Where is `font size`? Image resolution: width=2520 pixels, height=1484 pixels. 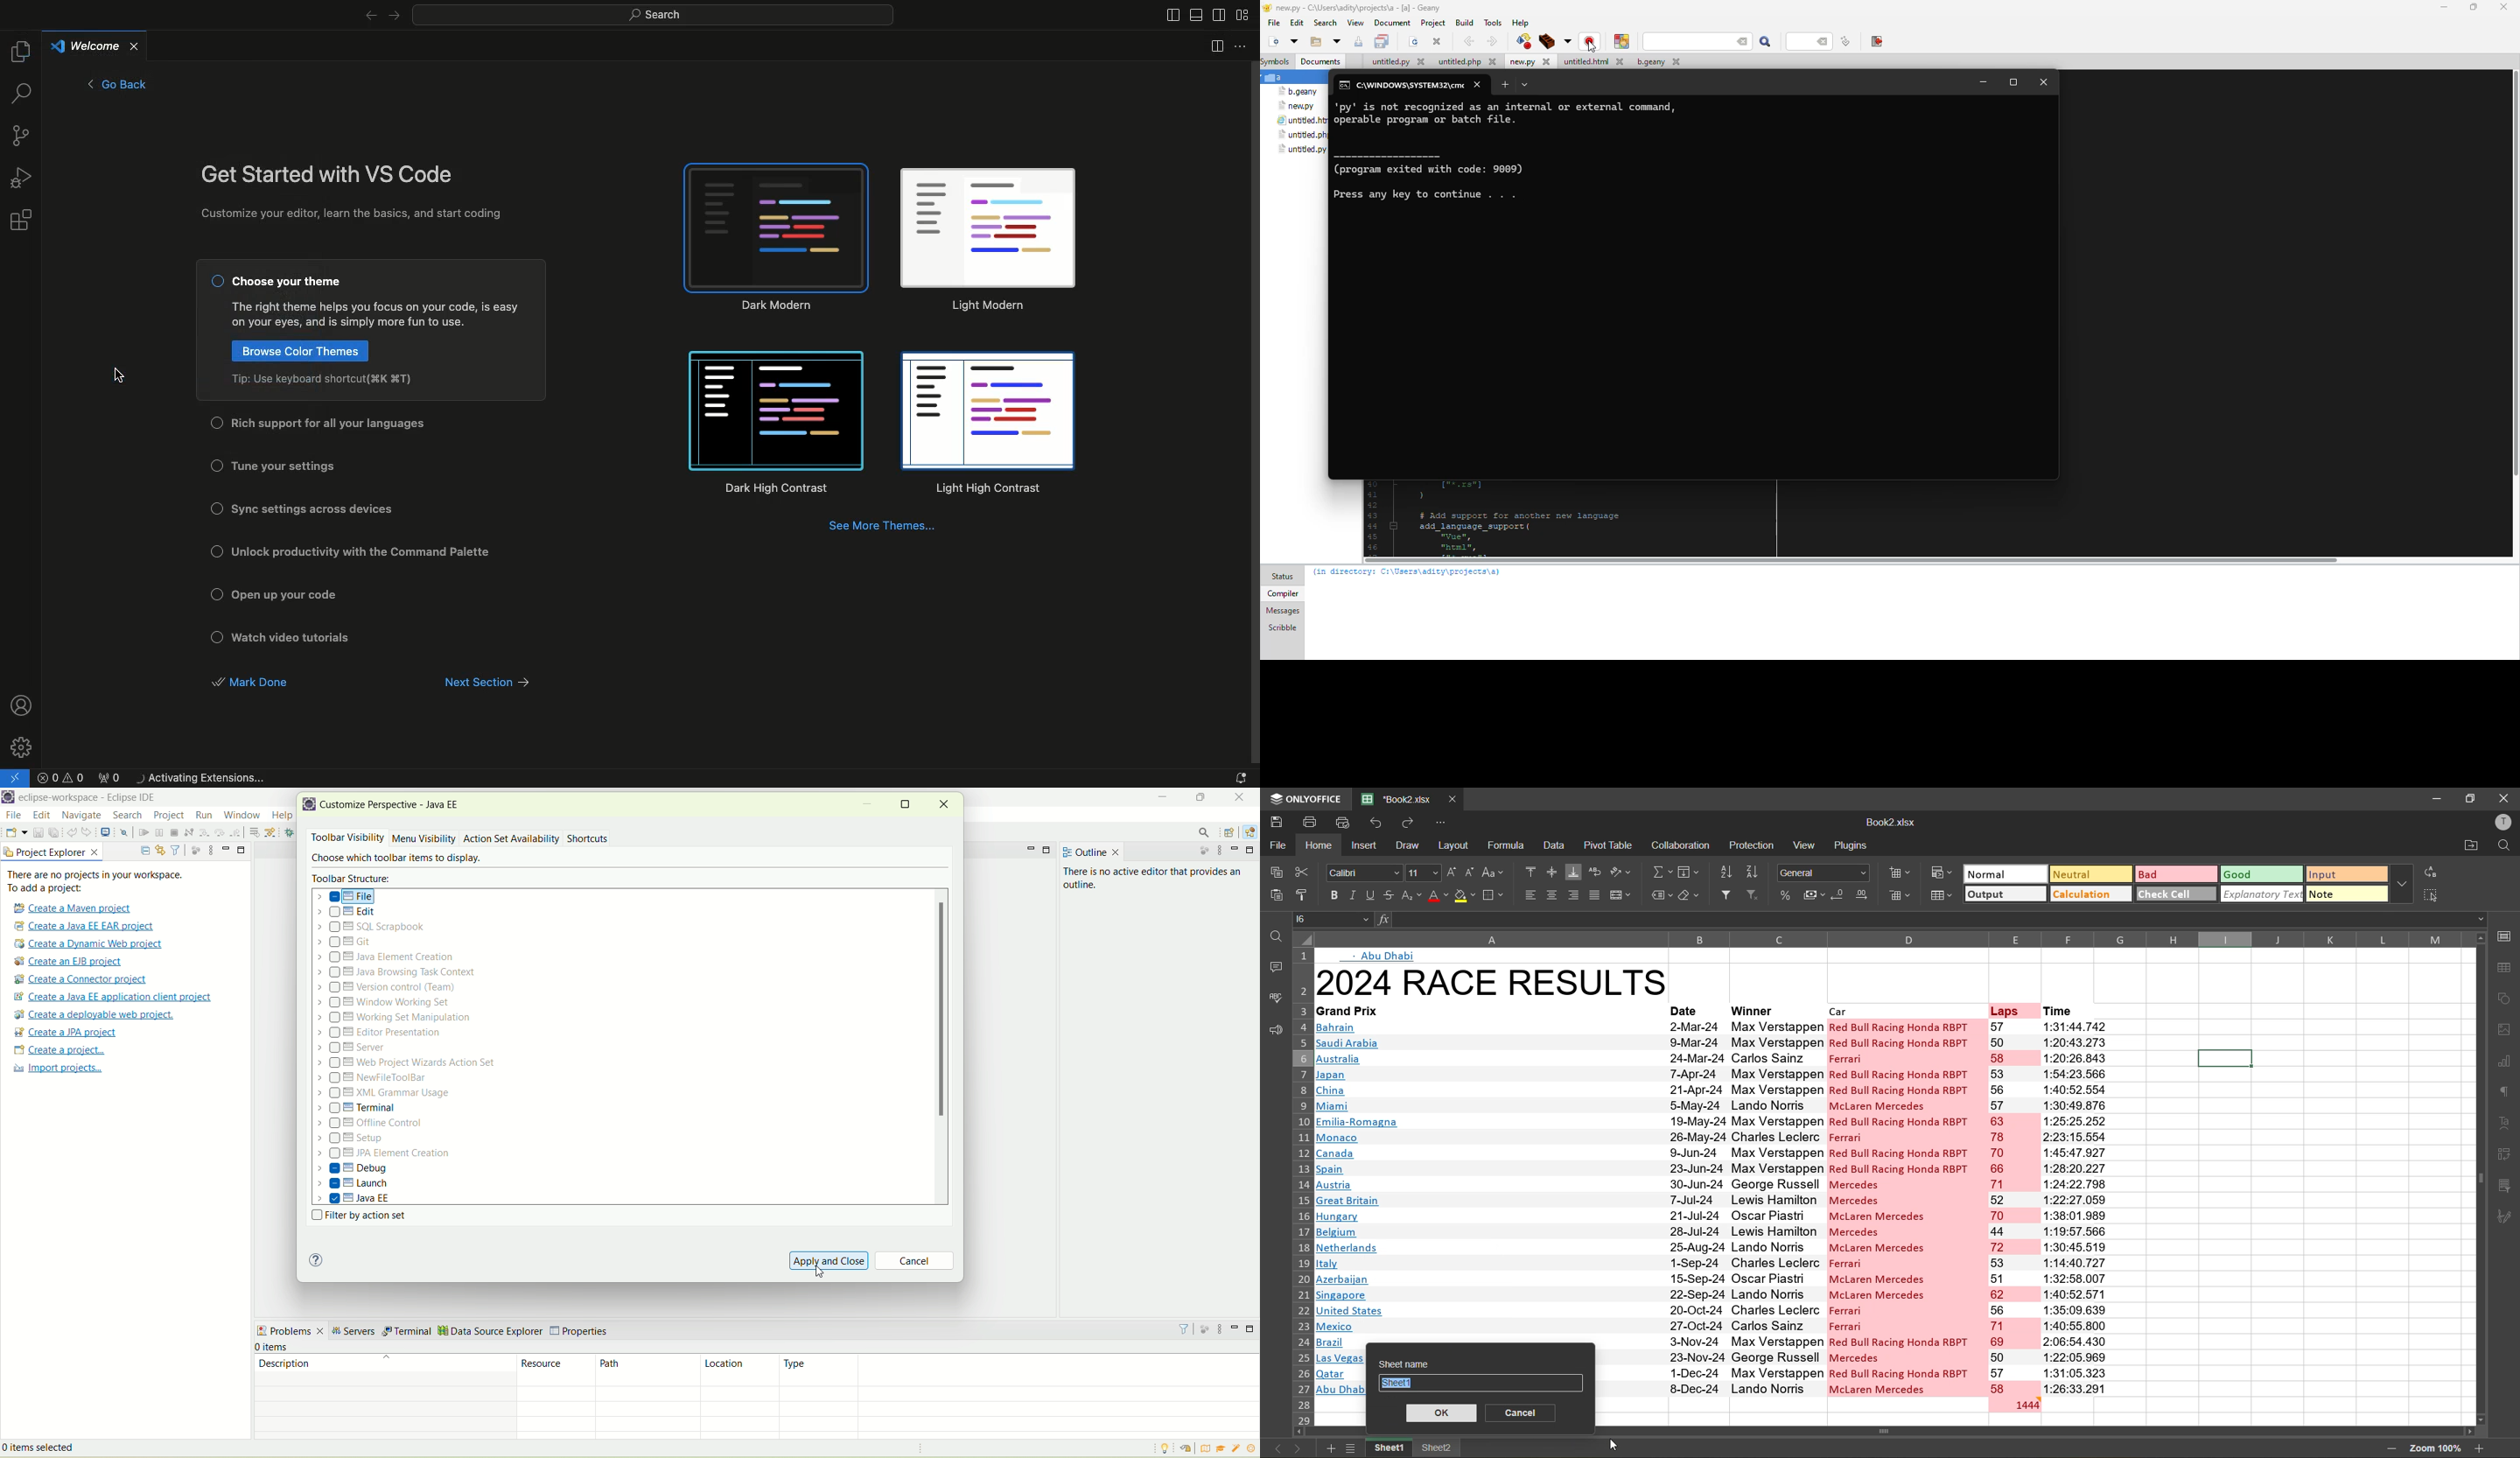
font size is located at coordinates (1424, 872).